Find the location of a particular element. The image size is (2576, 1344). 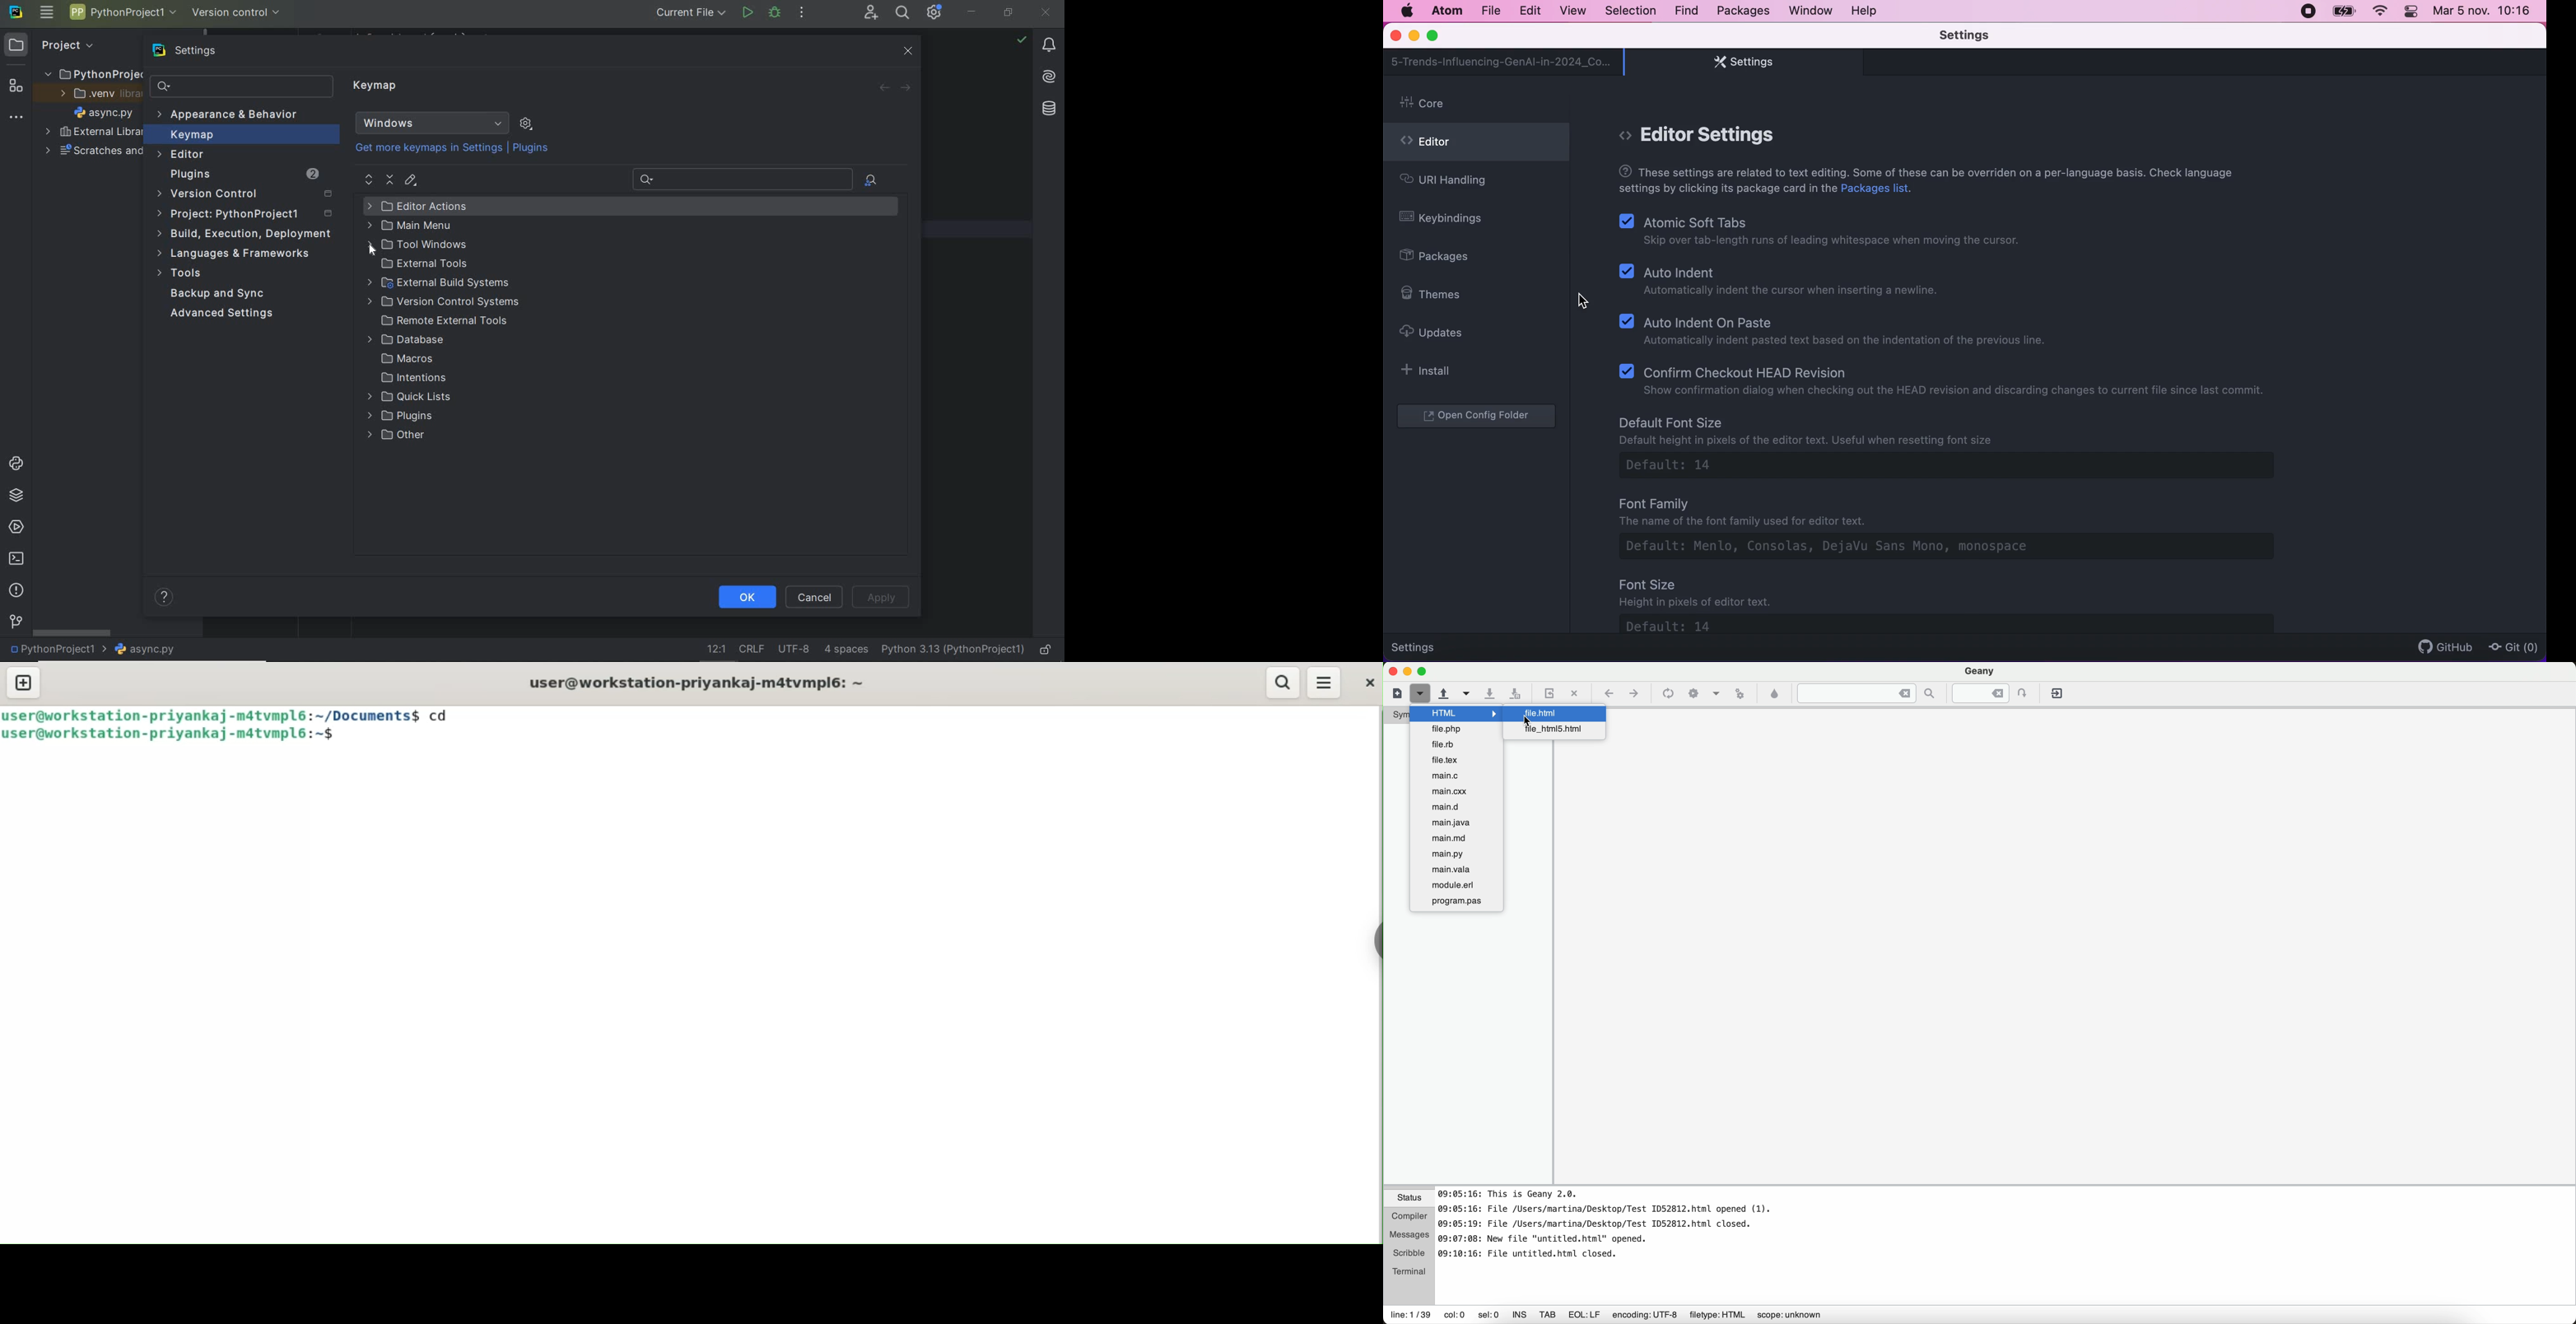

terminal is located at coordinates (15, 559).